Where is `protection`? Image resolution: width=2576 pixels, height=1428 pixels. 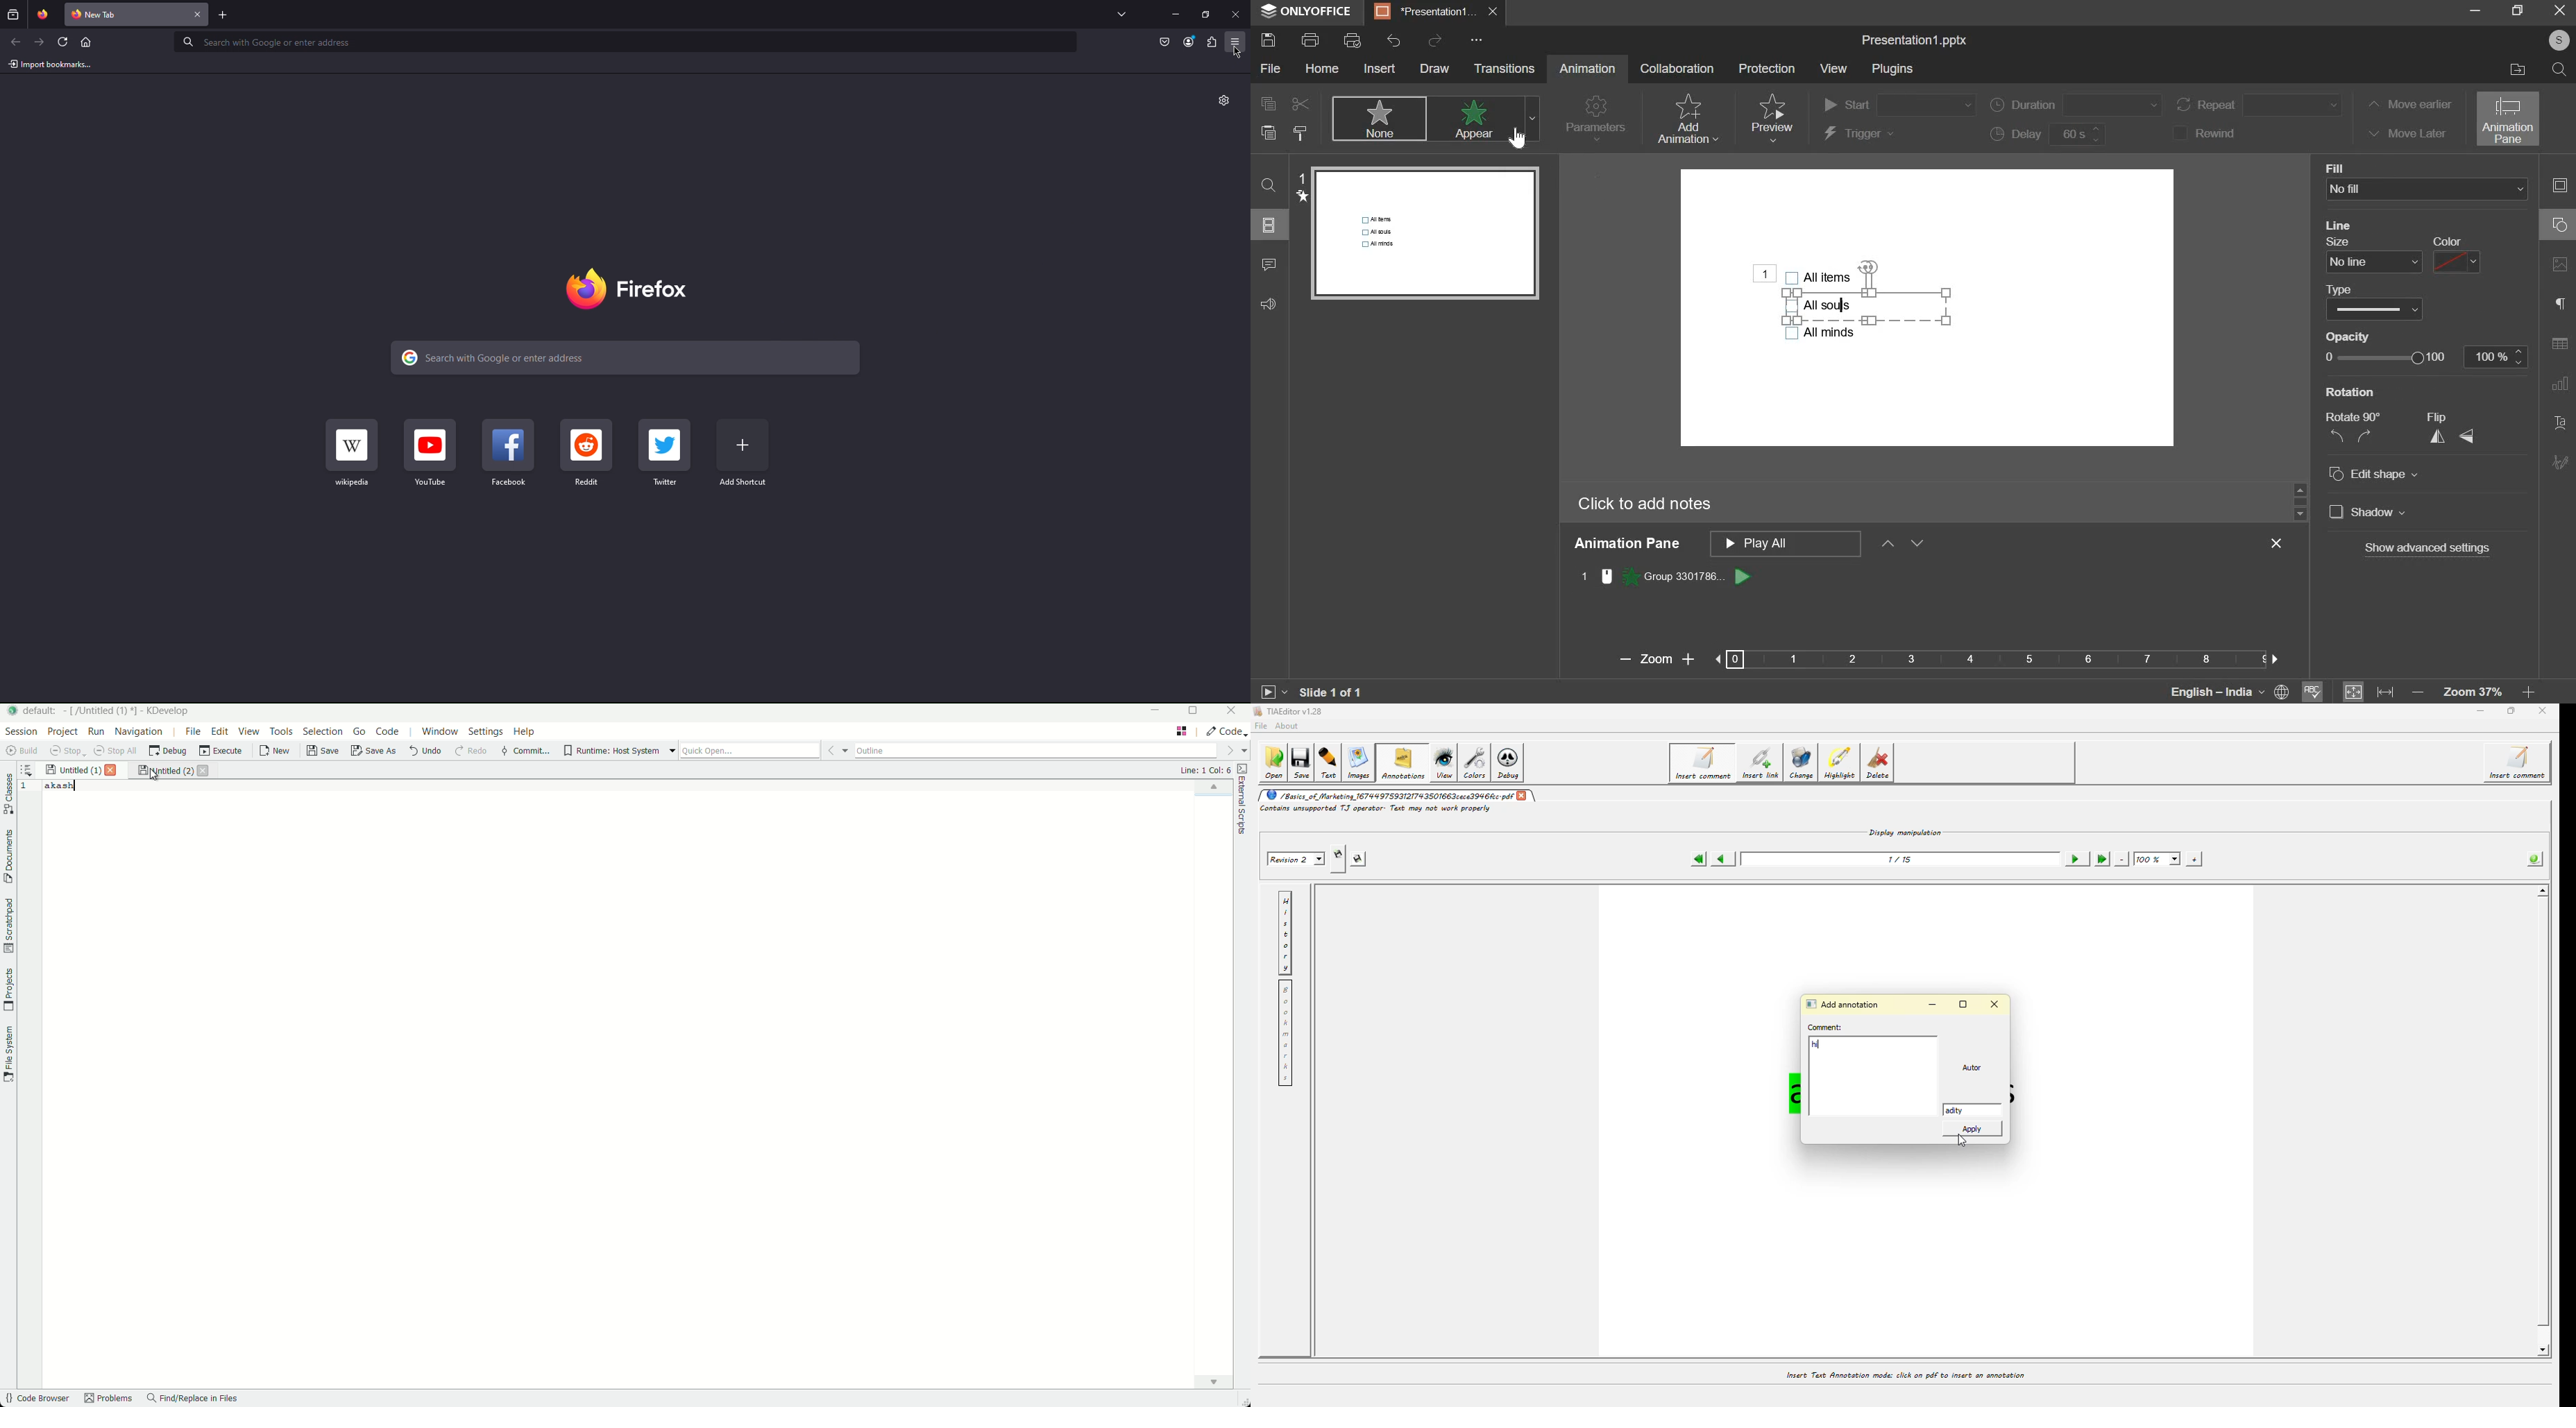 protection is located at coordinates (1765, 68).